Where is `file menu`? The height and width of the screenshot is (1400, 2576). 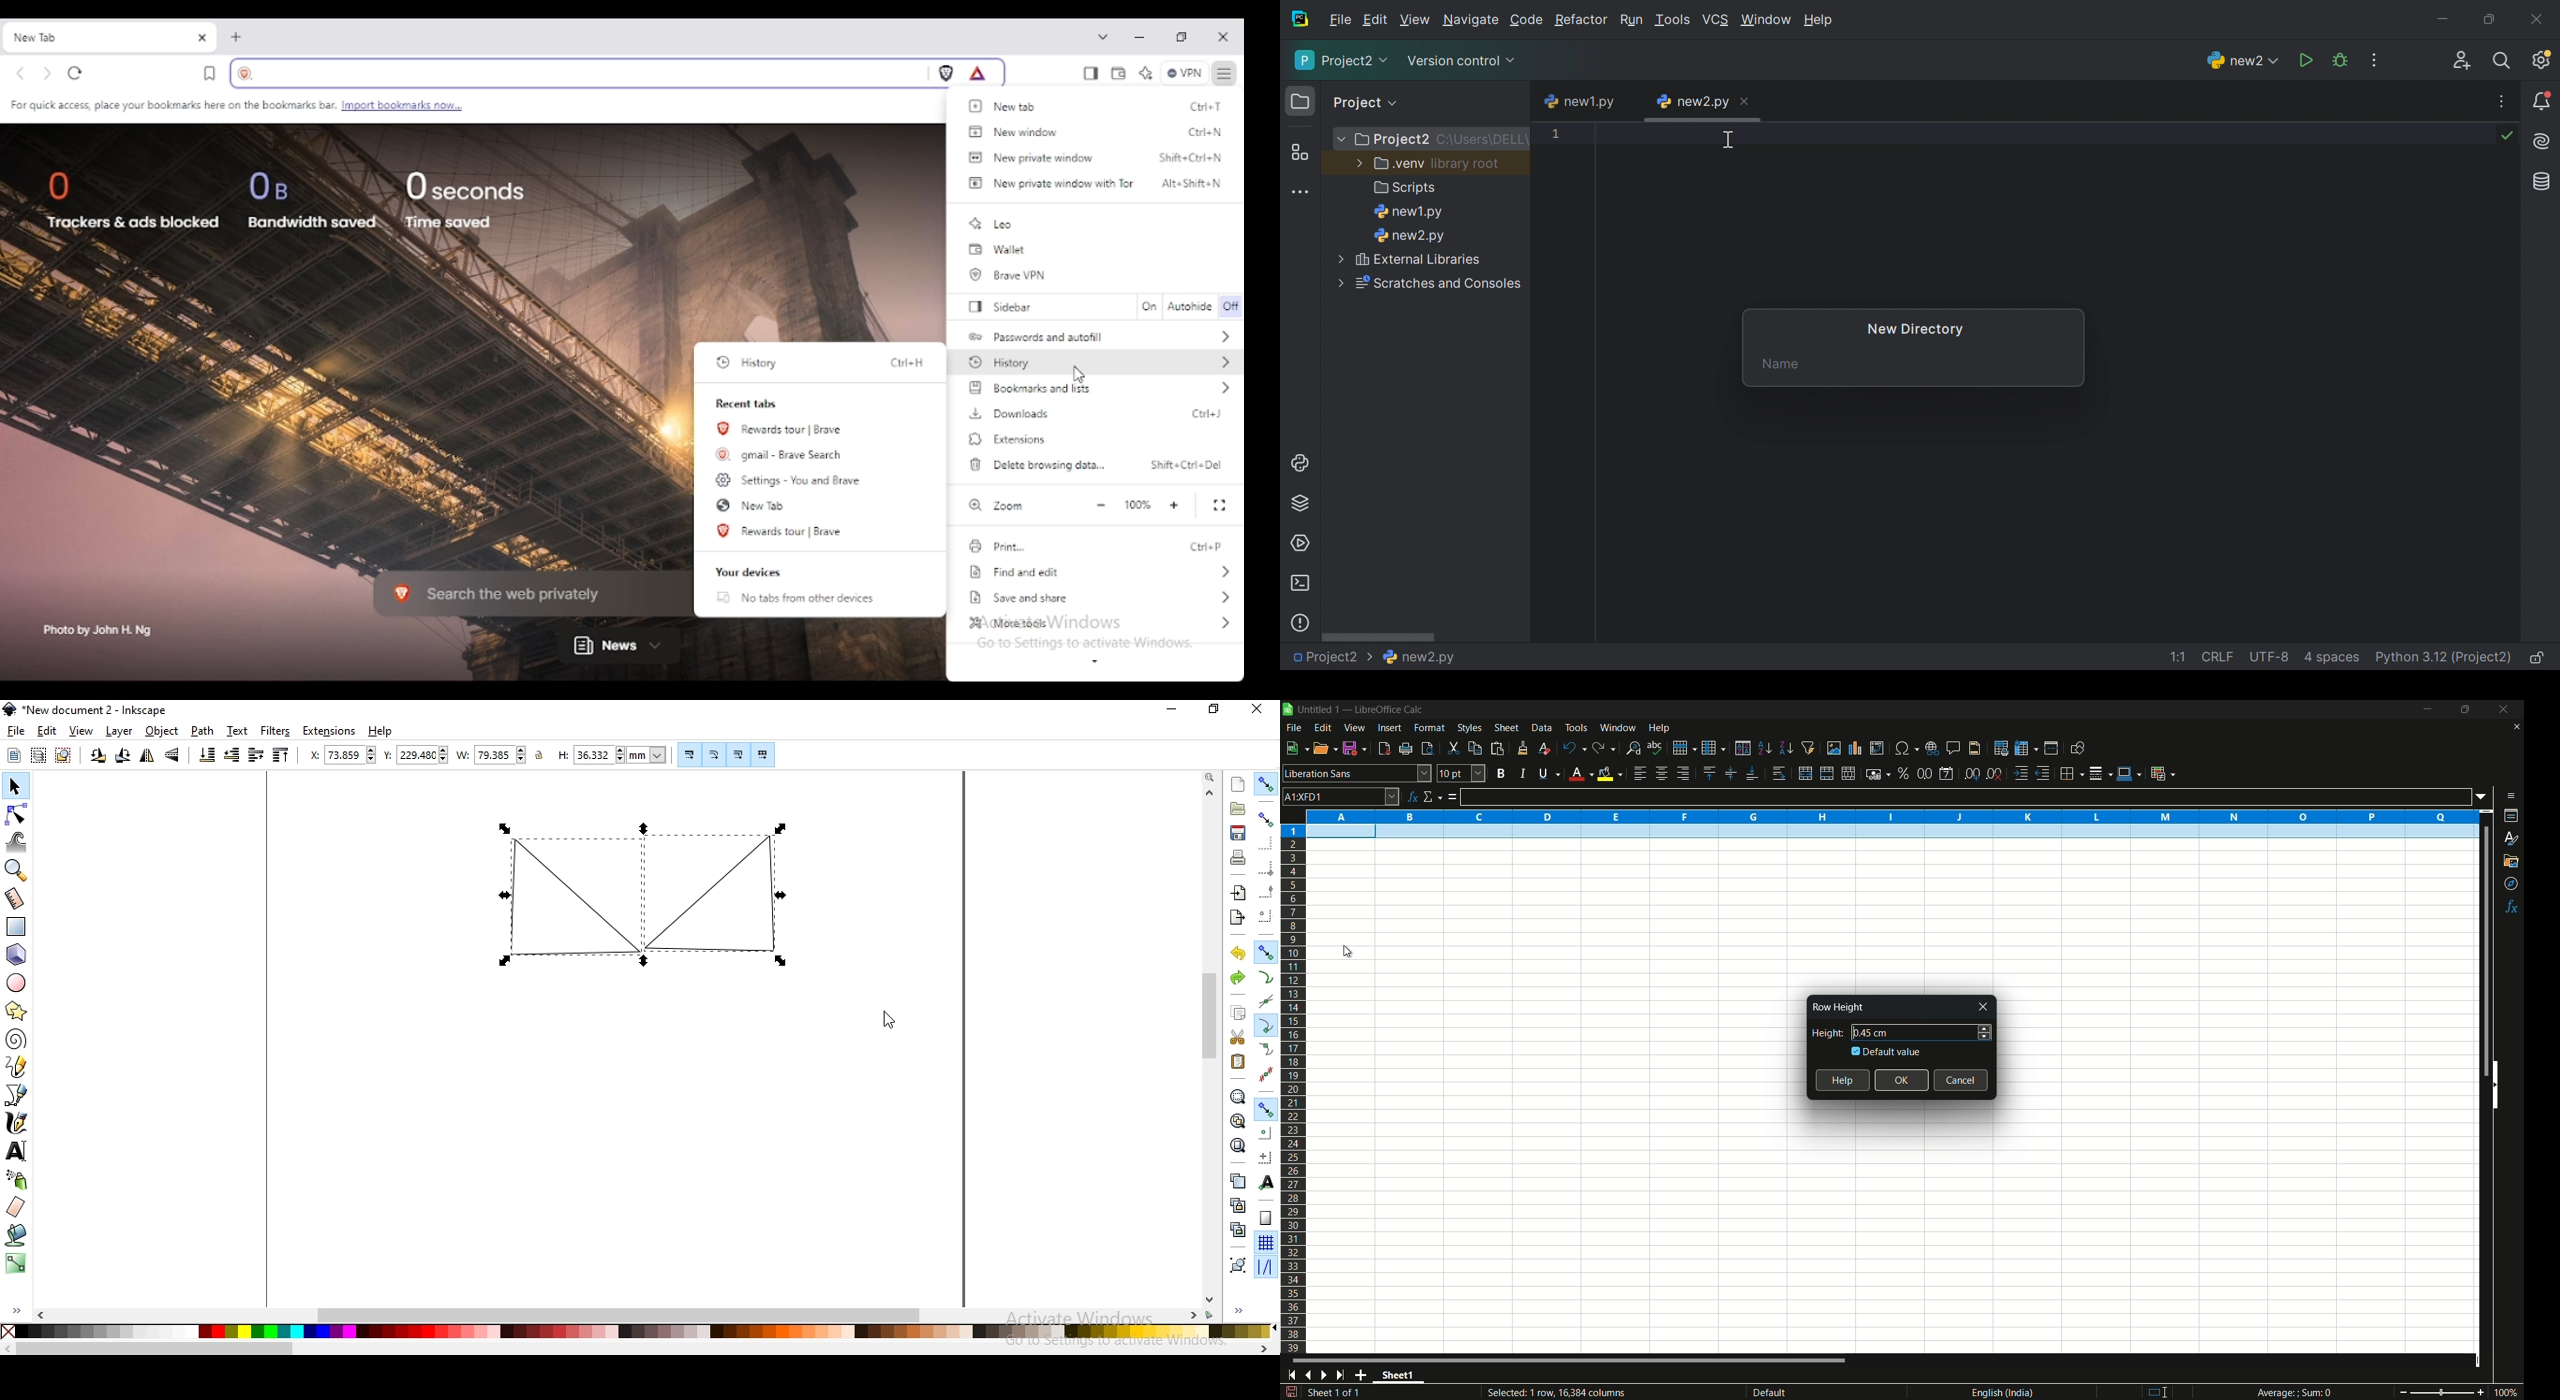
file menu is located at coordinates (1294, 728).